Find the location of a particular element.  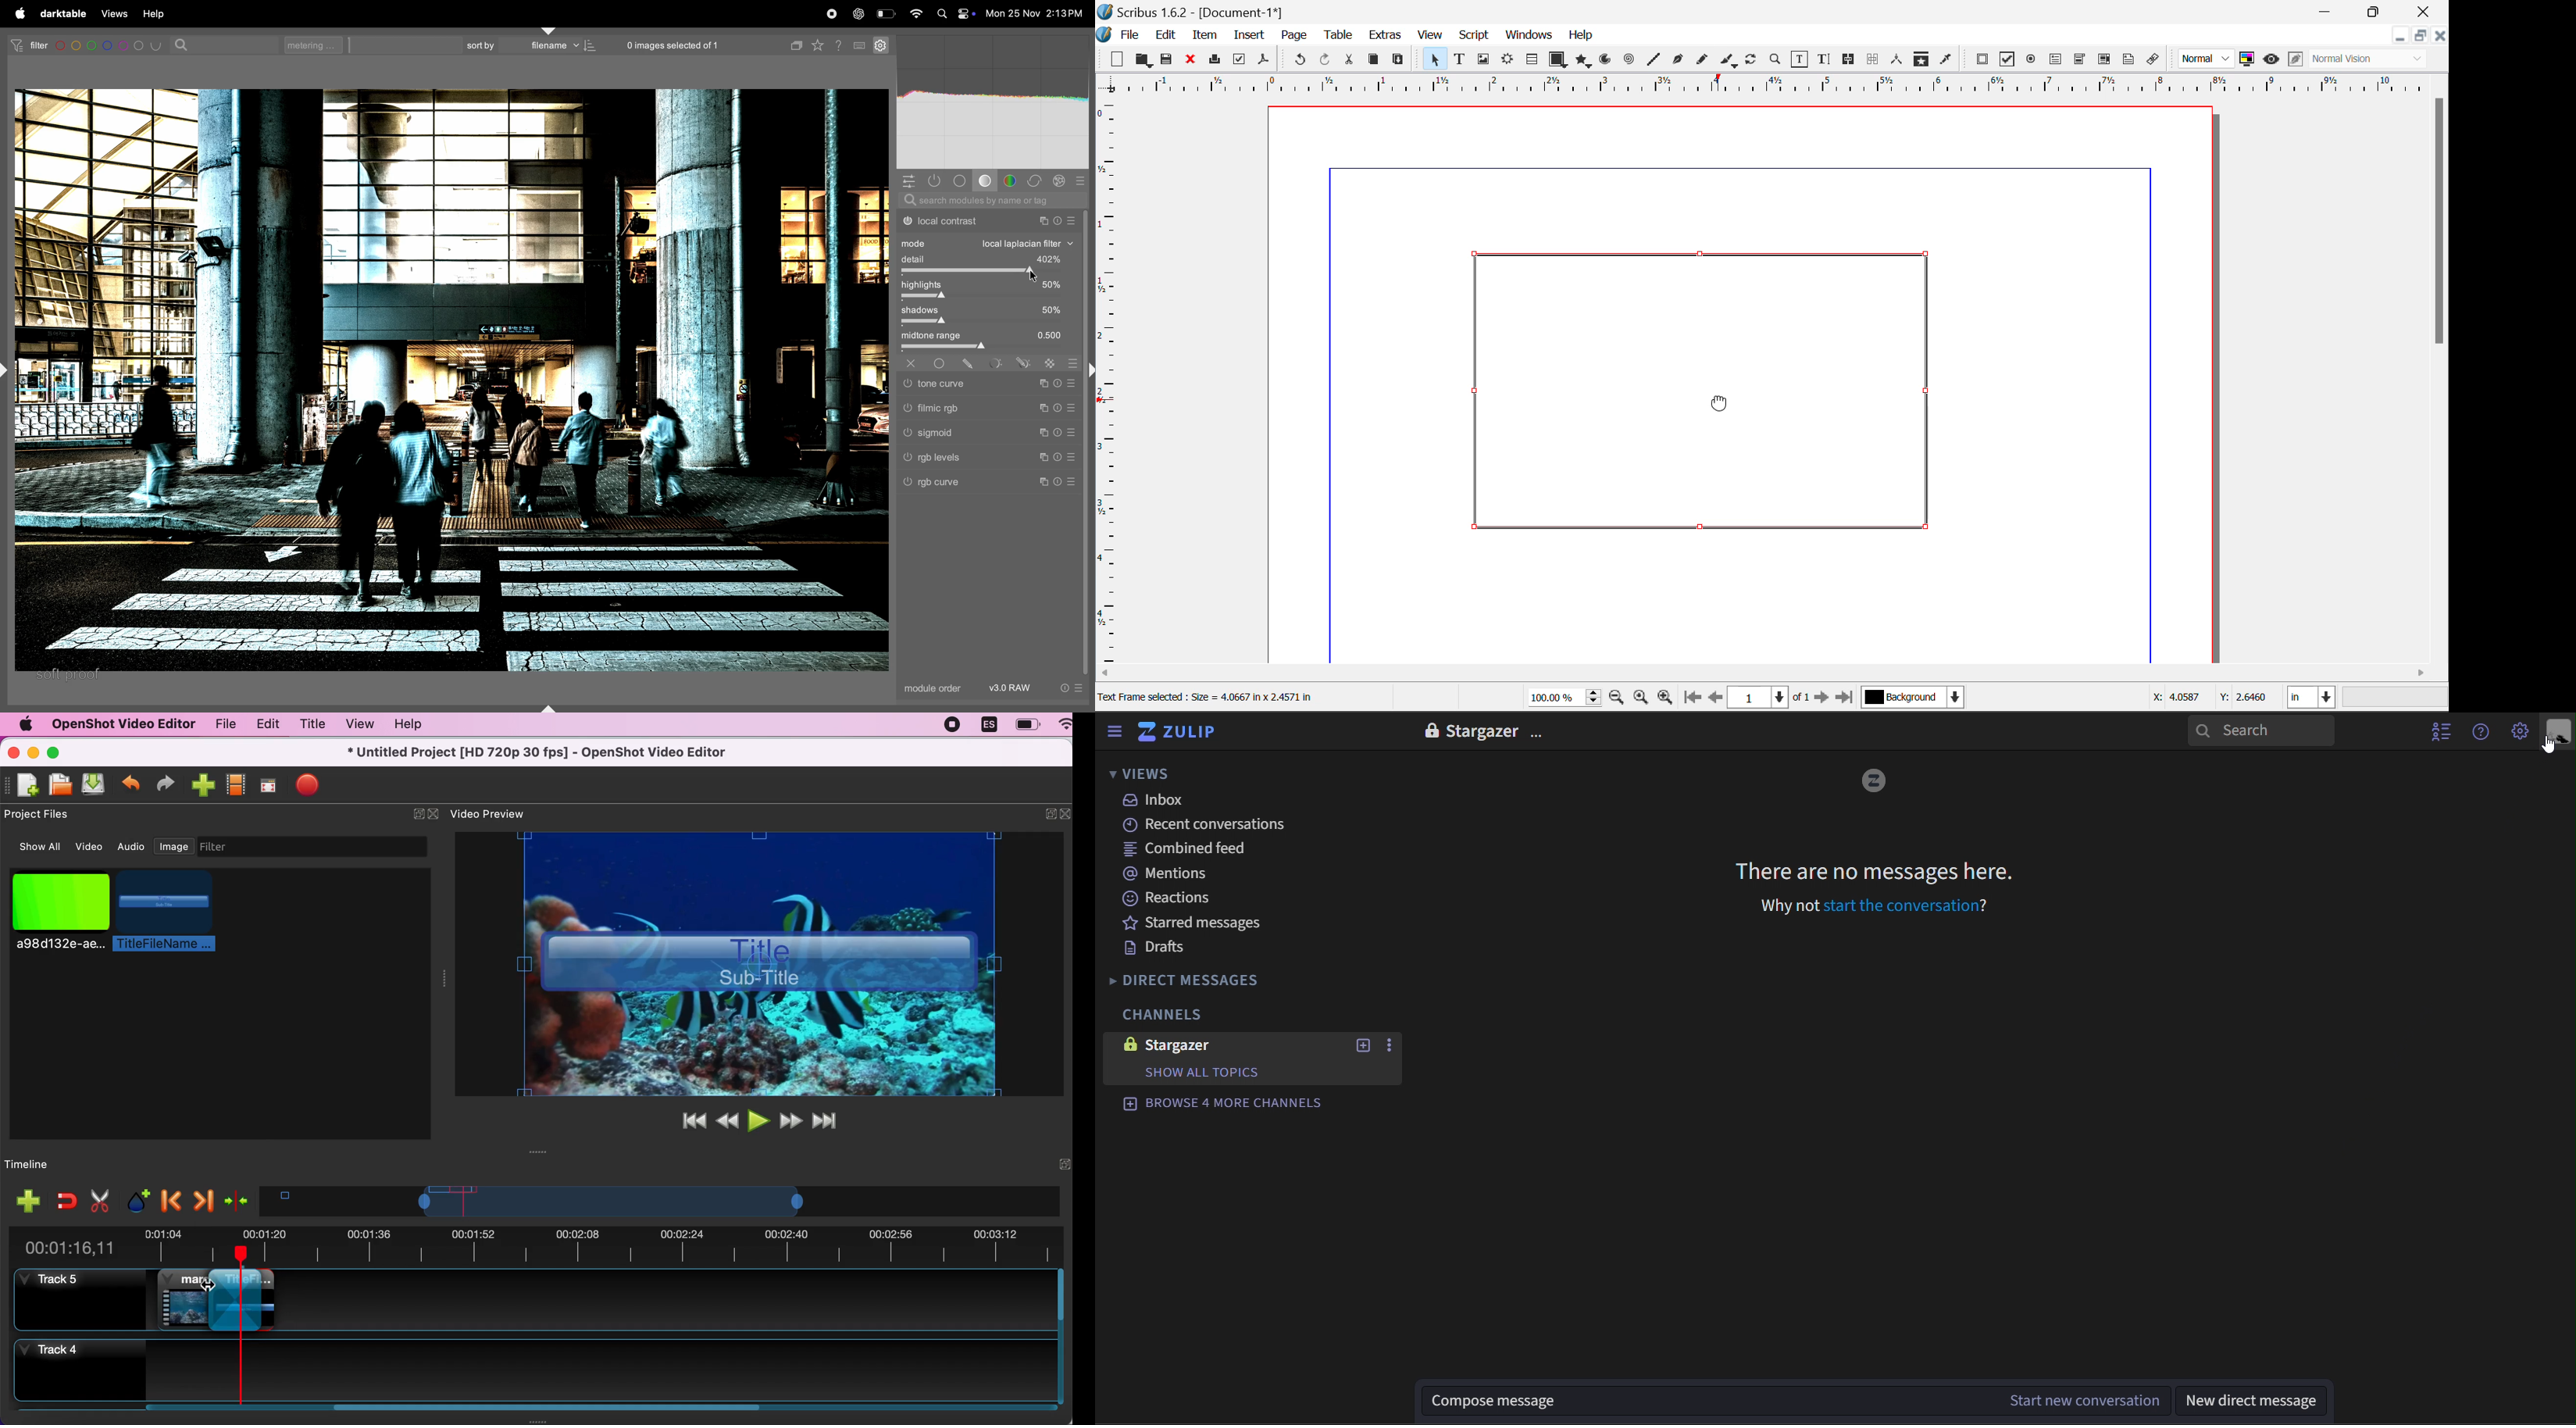

Minimize is located at coordinates (2377, 11).